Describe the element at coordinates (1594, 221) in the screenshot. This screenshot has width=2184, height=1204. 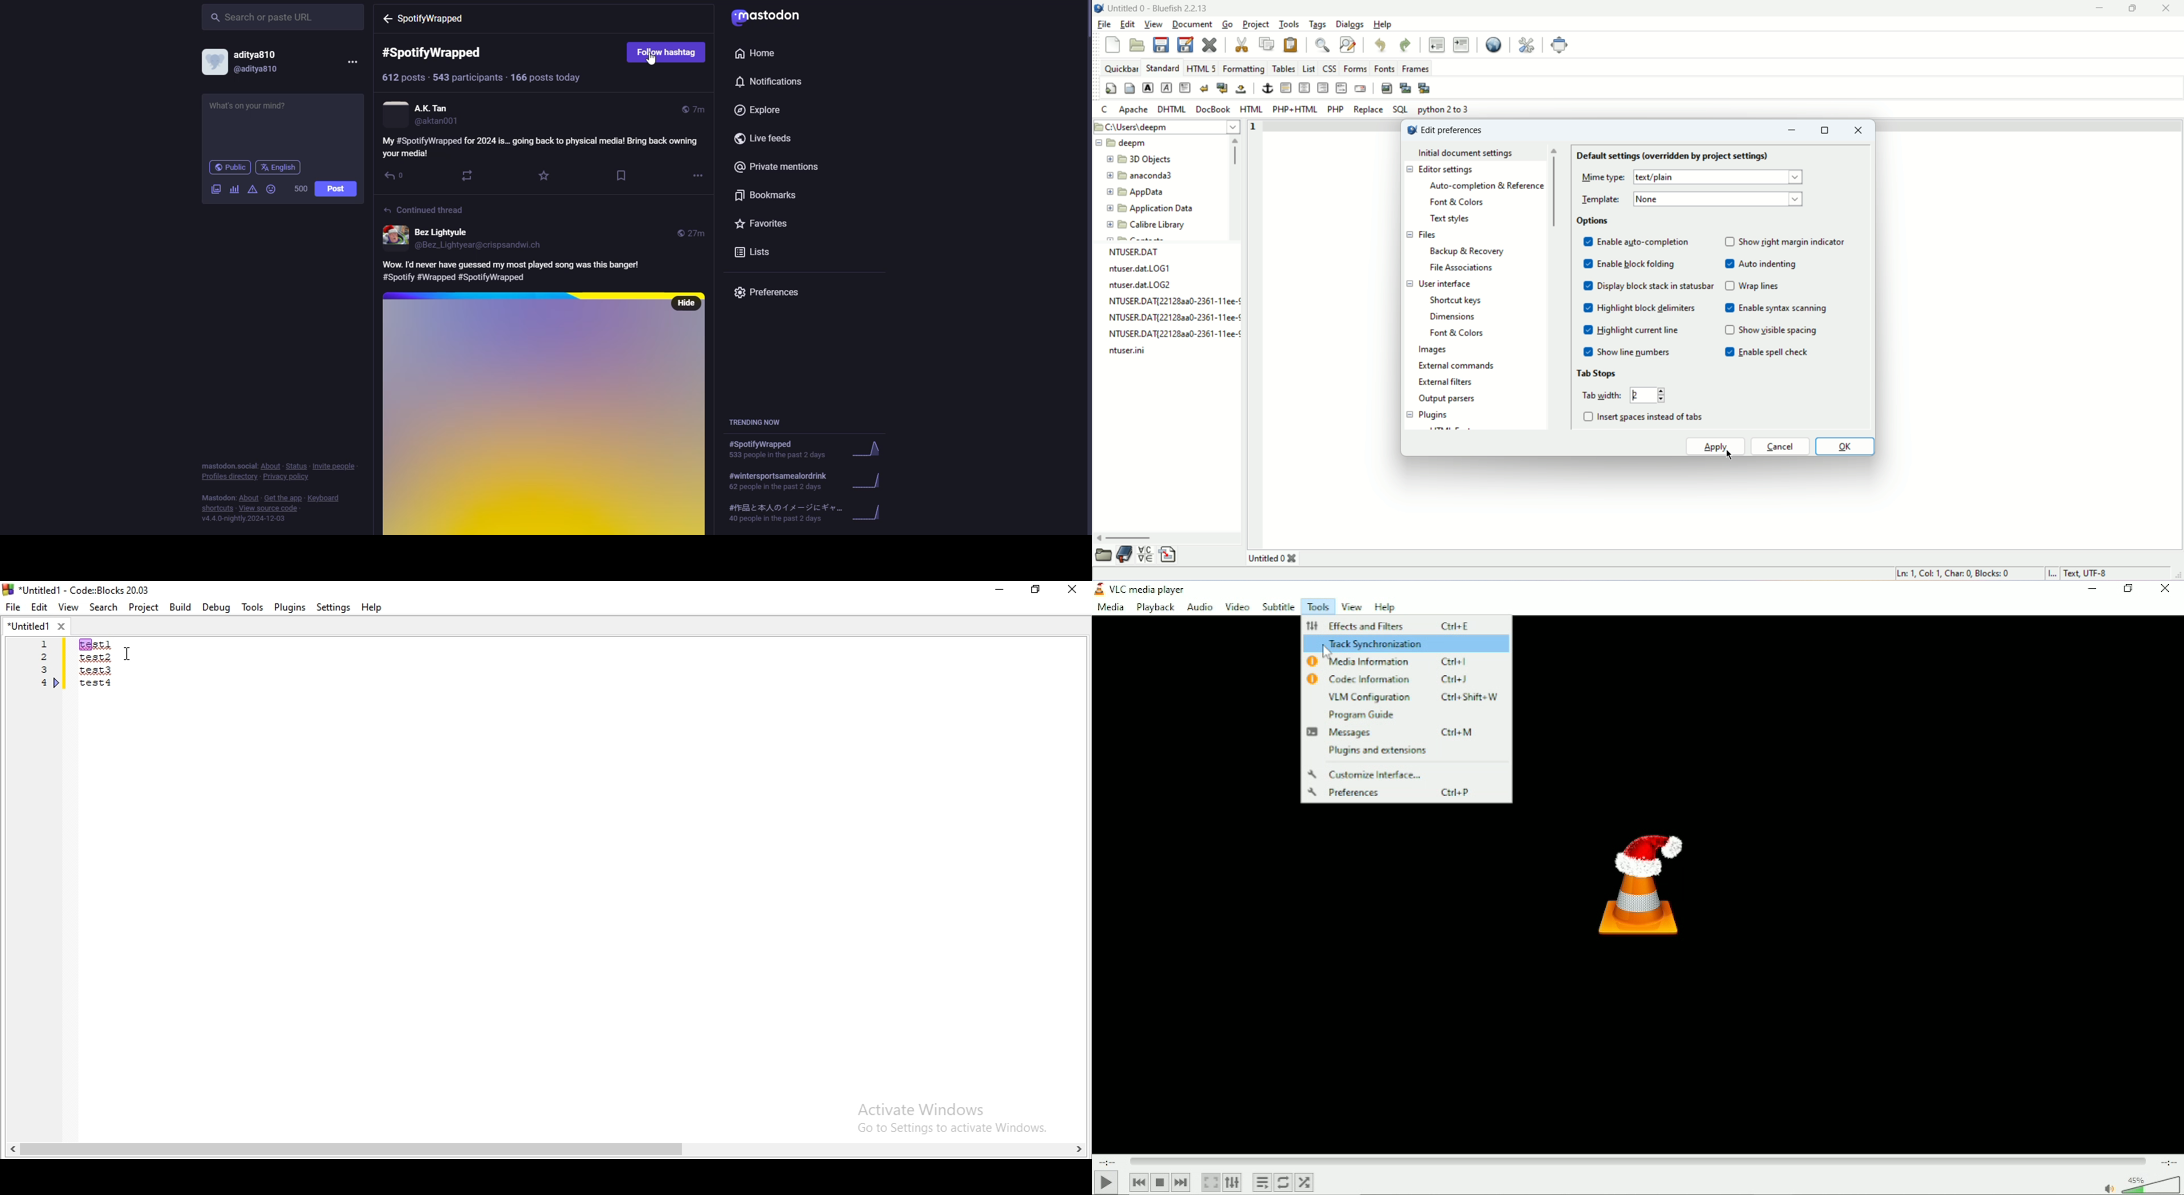
I see `options` at that location.